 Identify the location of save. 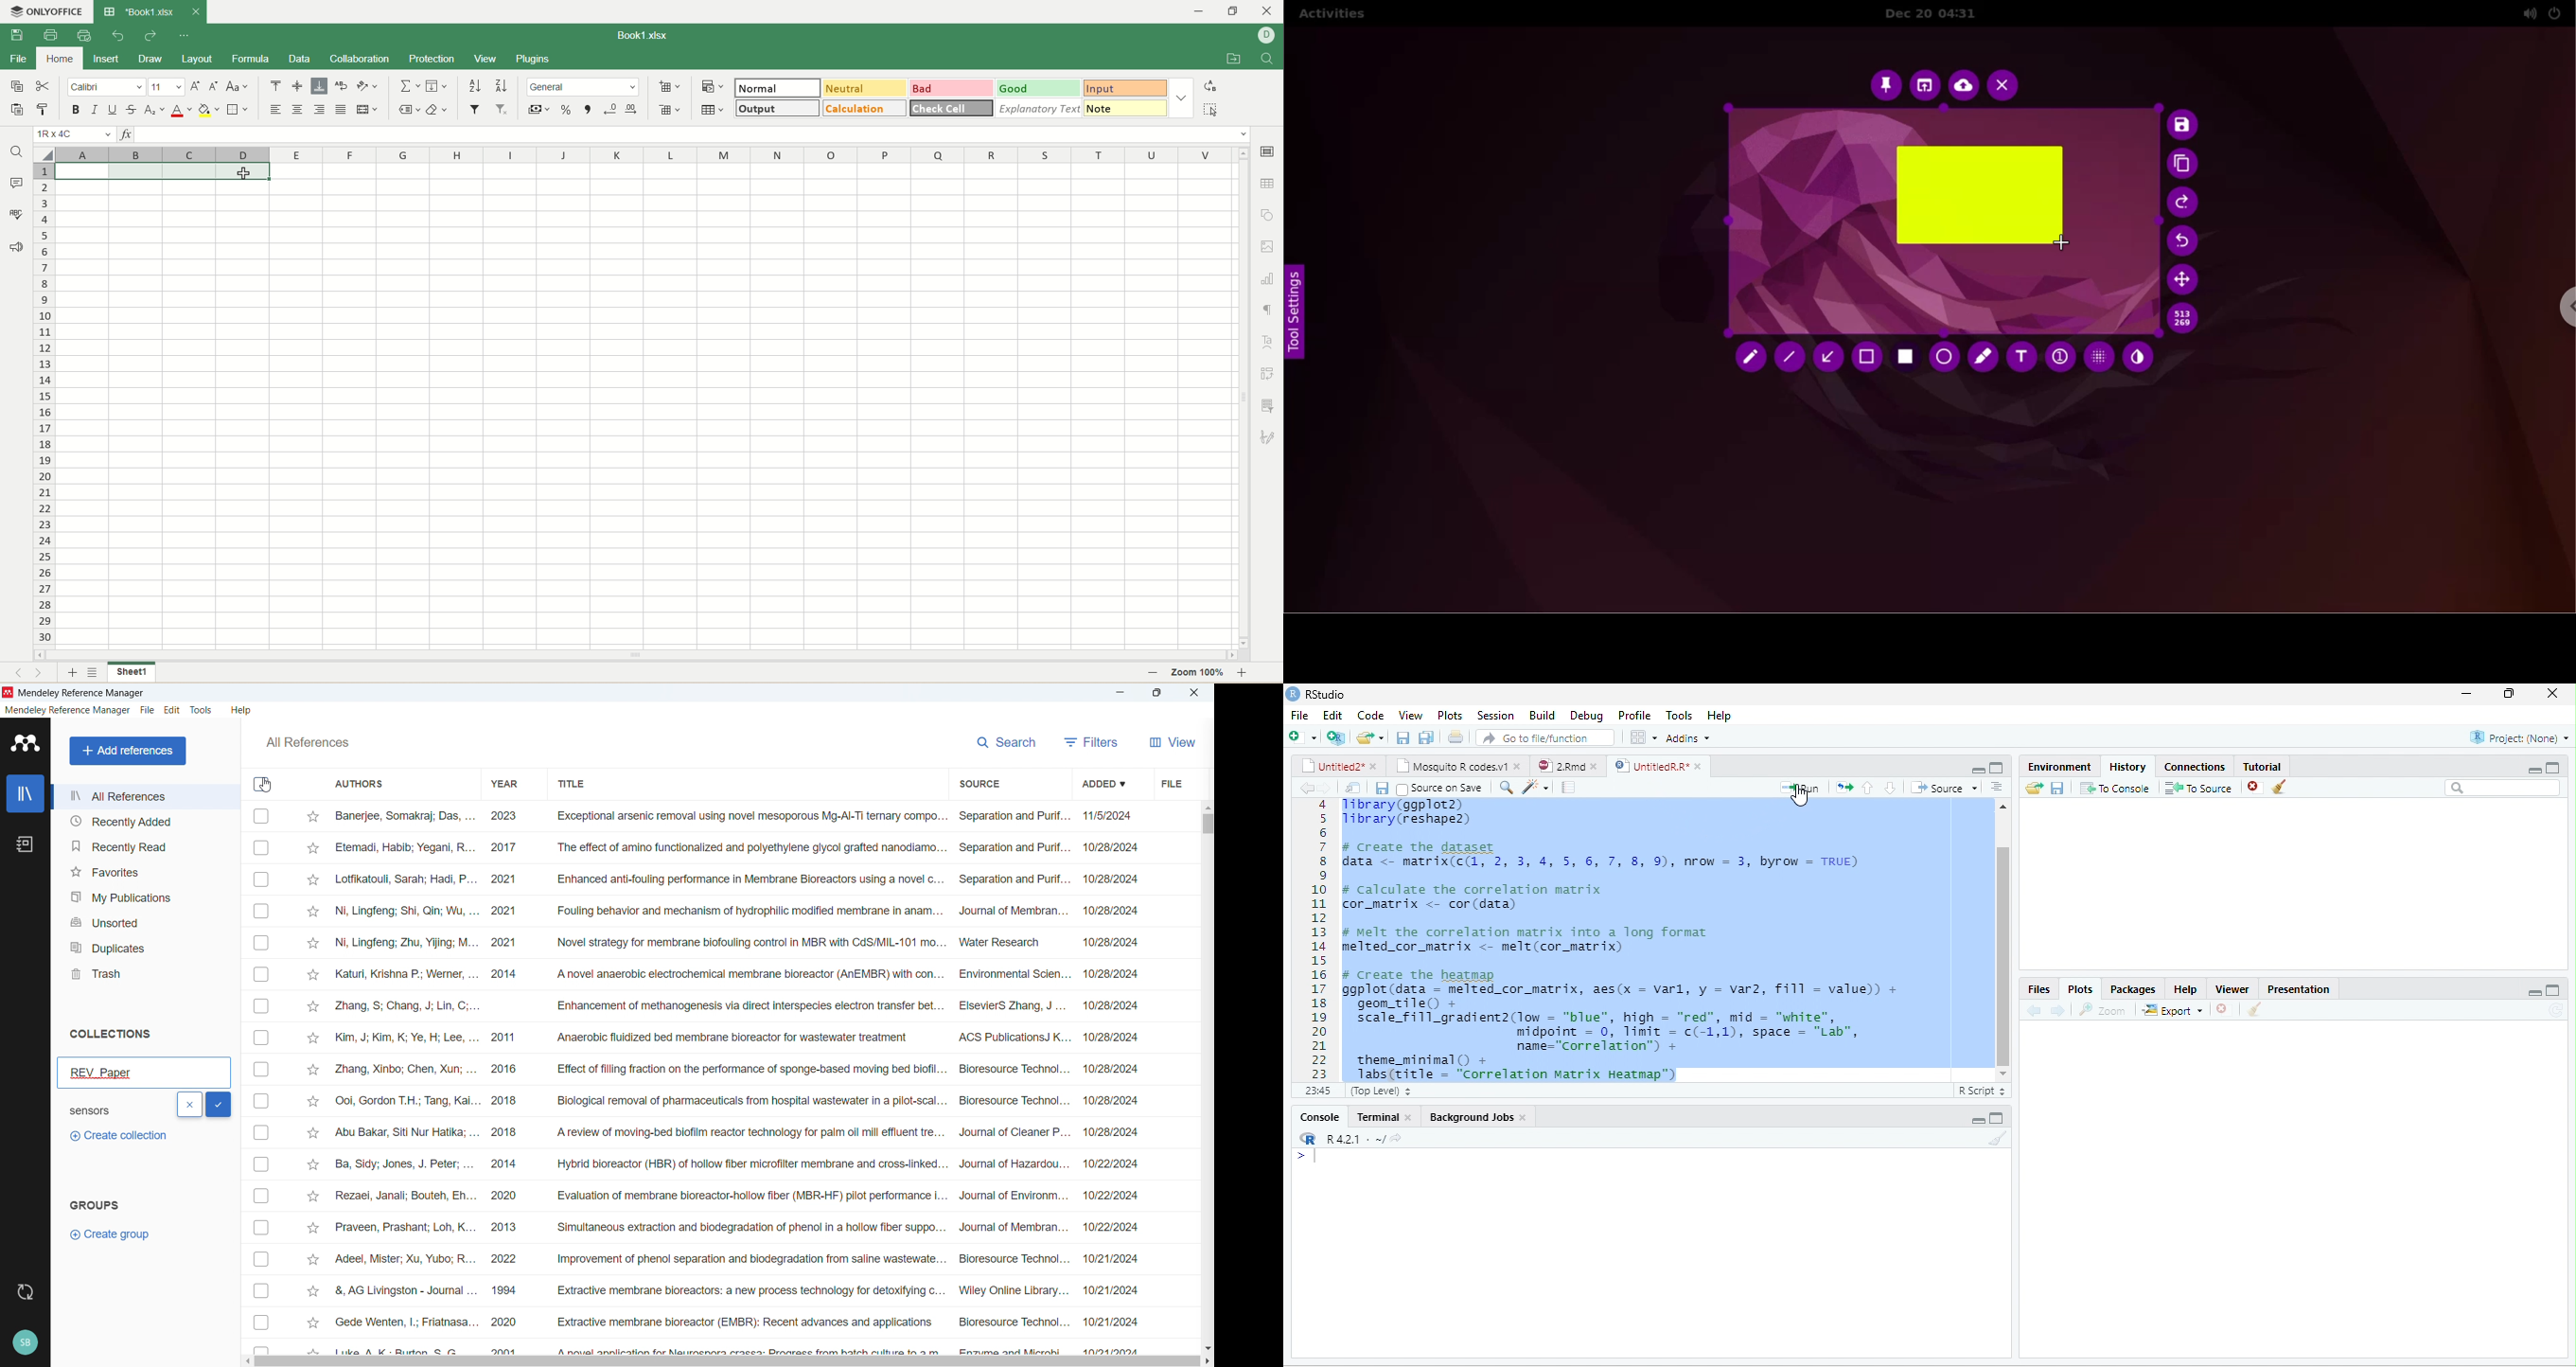
(2056, 788).